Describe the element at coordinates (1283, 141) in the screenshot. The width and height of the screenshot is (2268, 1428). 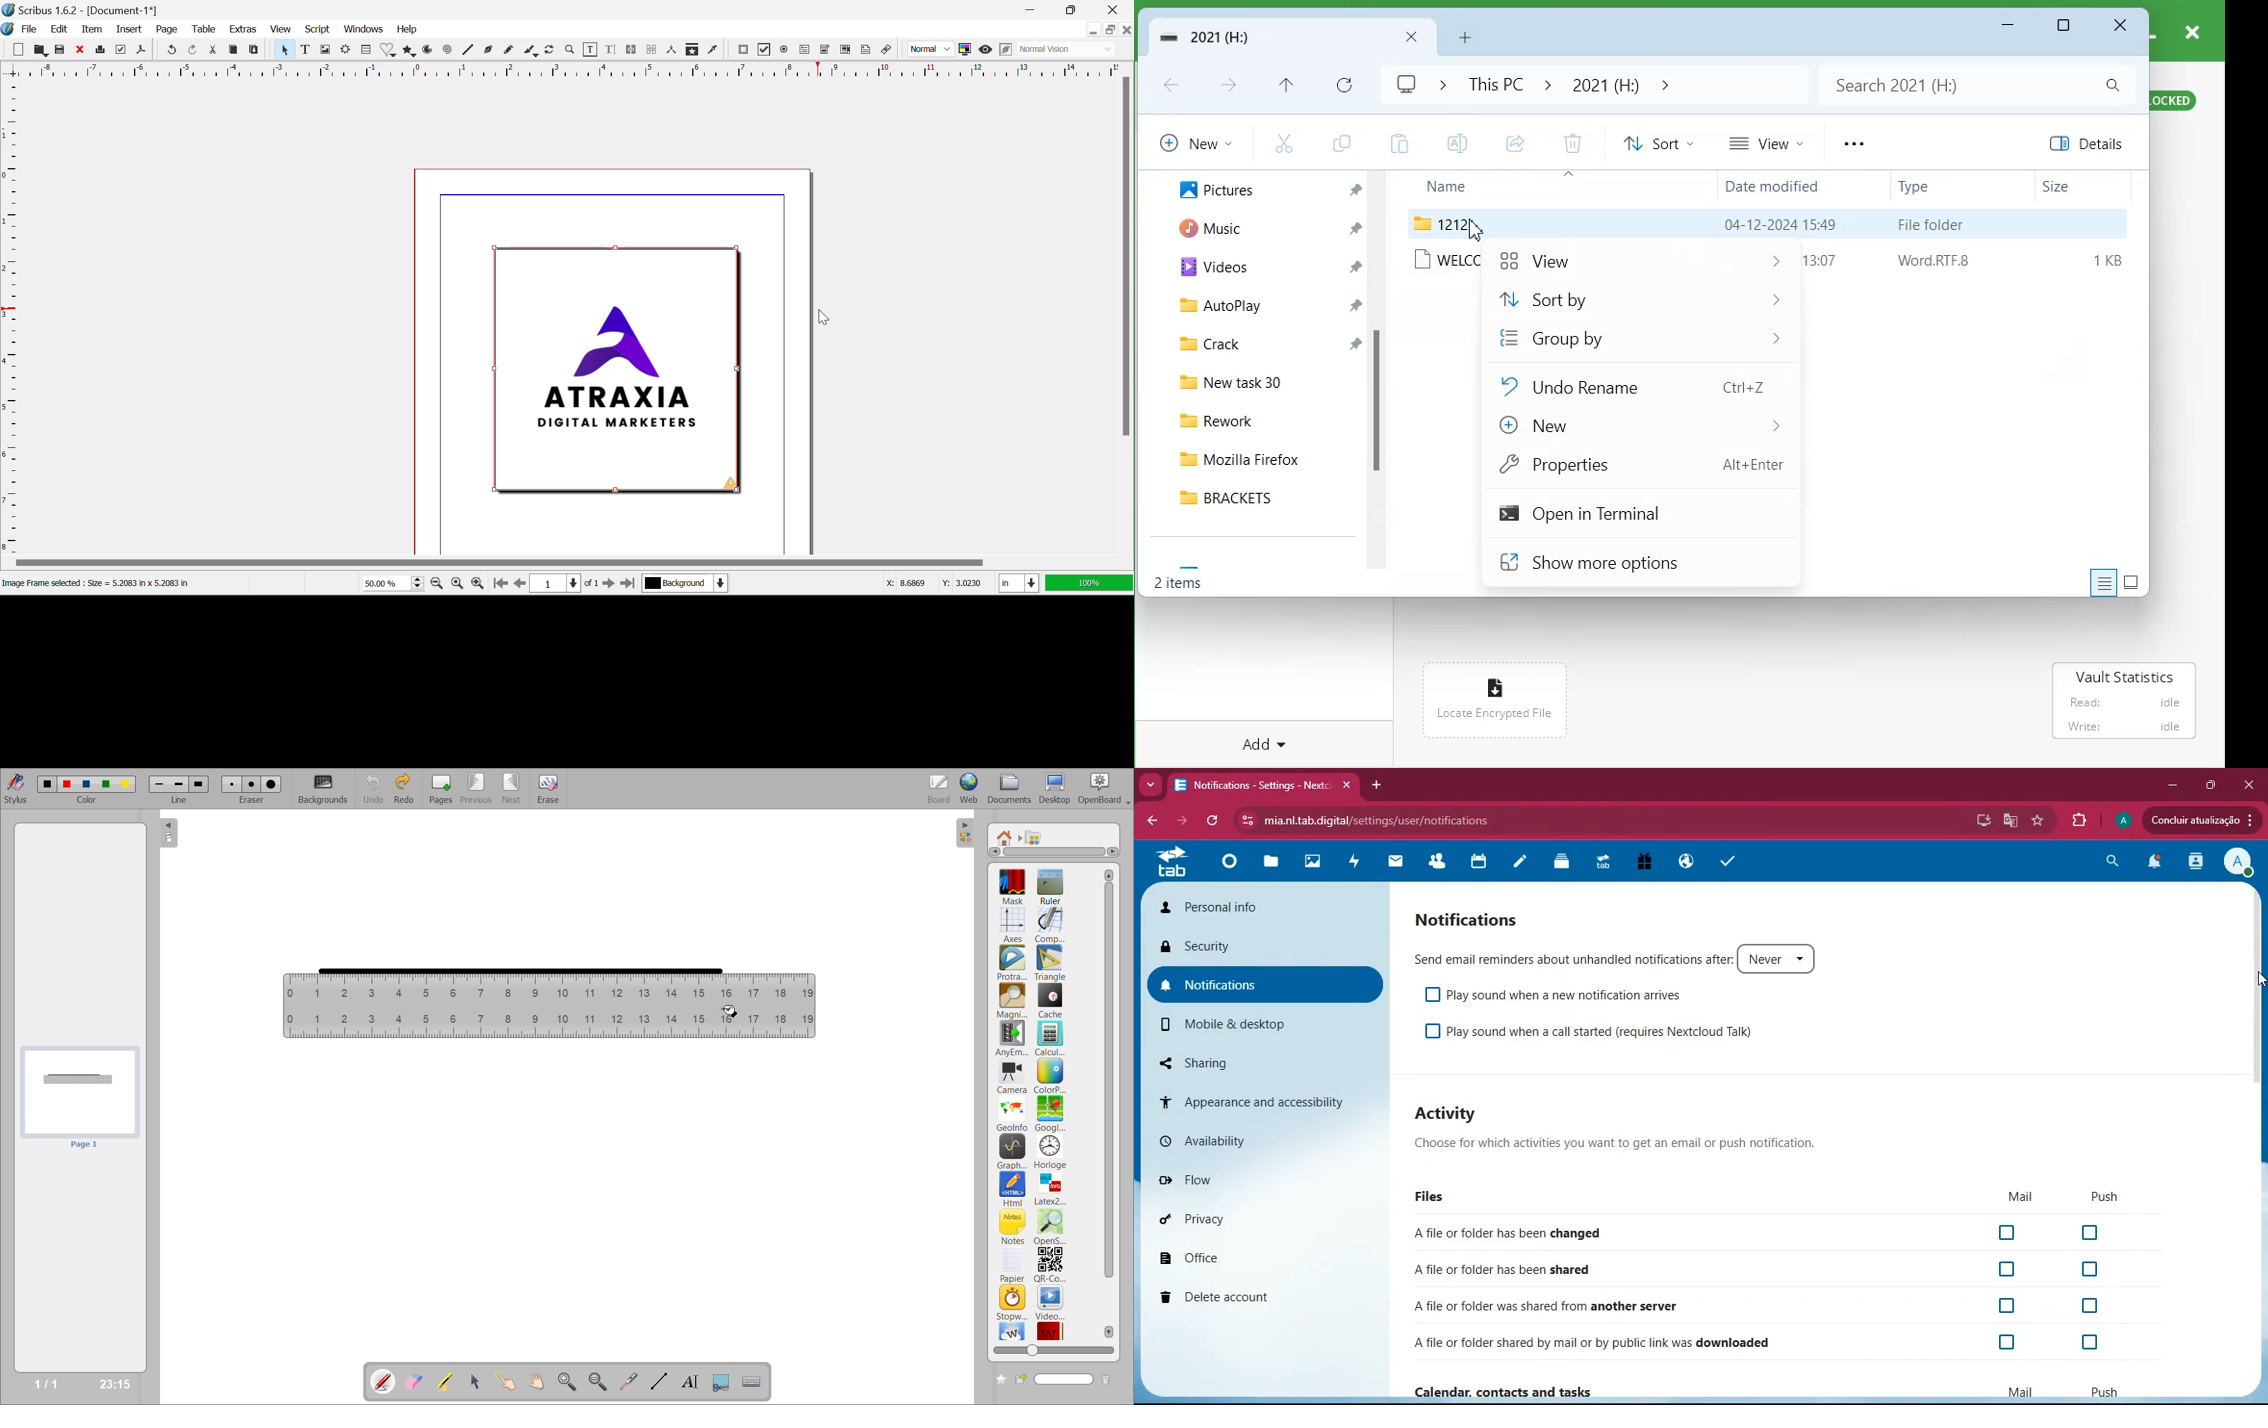
I see `Cut` at that location.